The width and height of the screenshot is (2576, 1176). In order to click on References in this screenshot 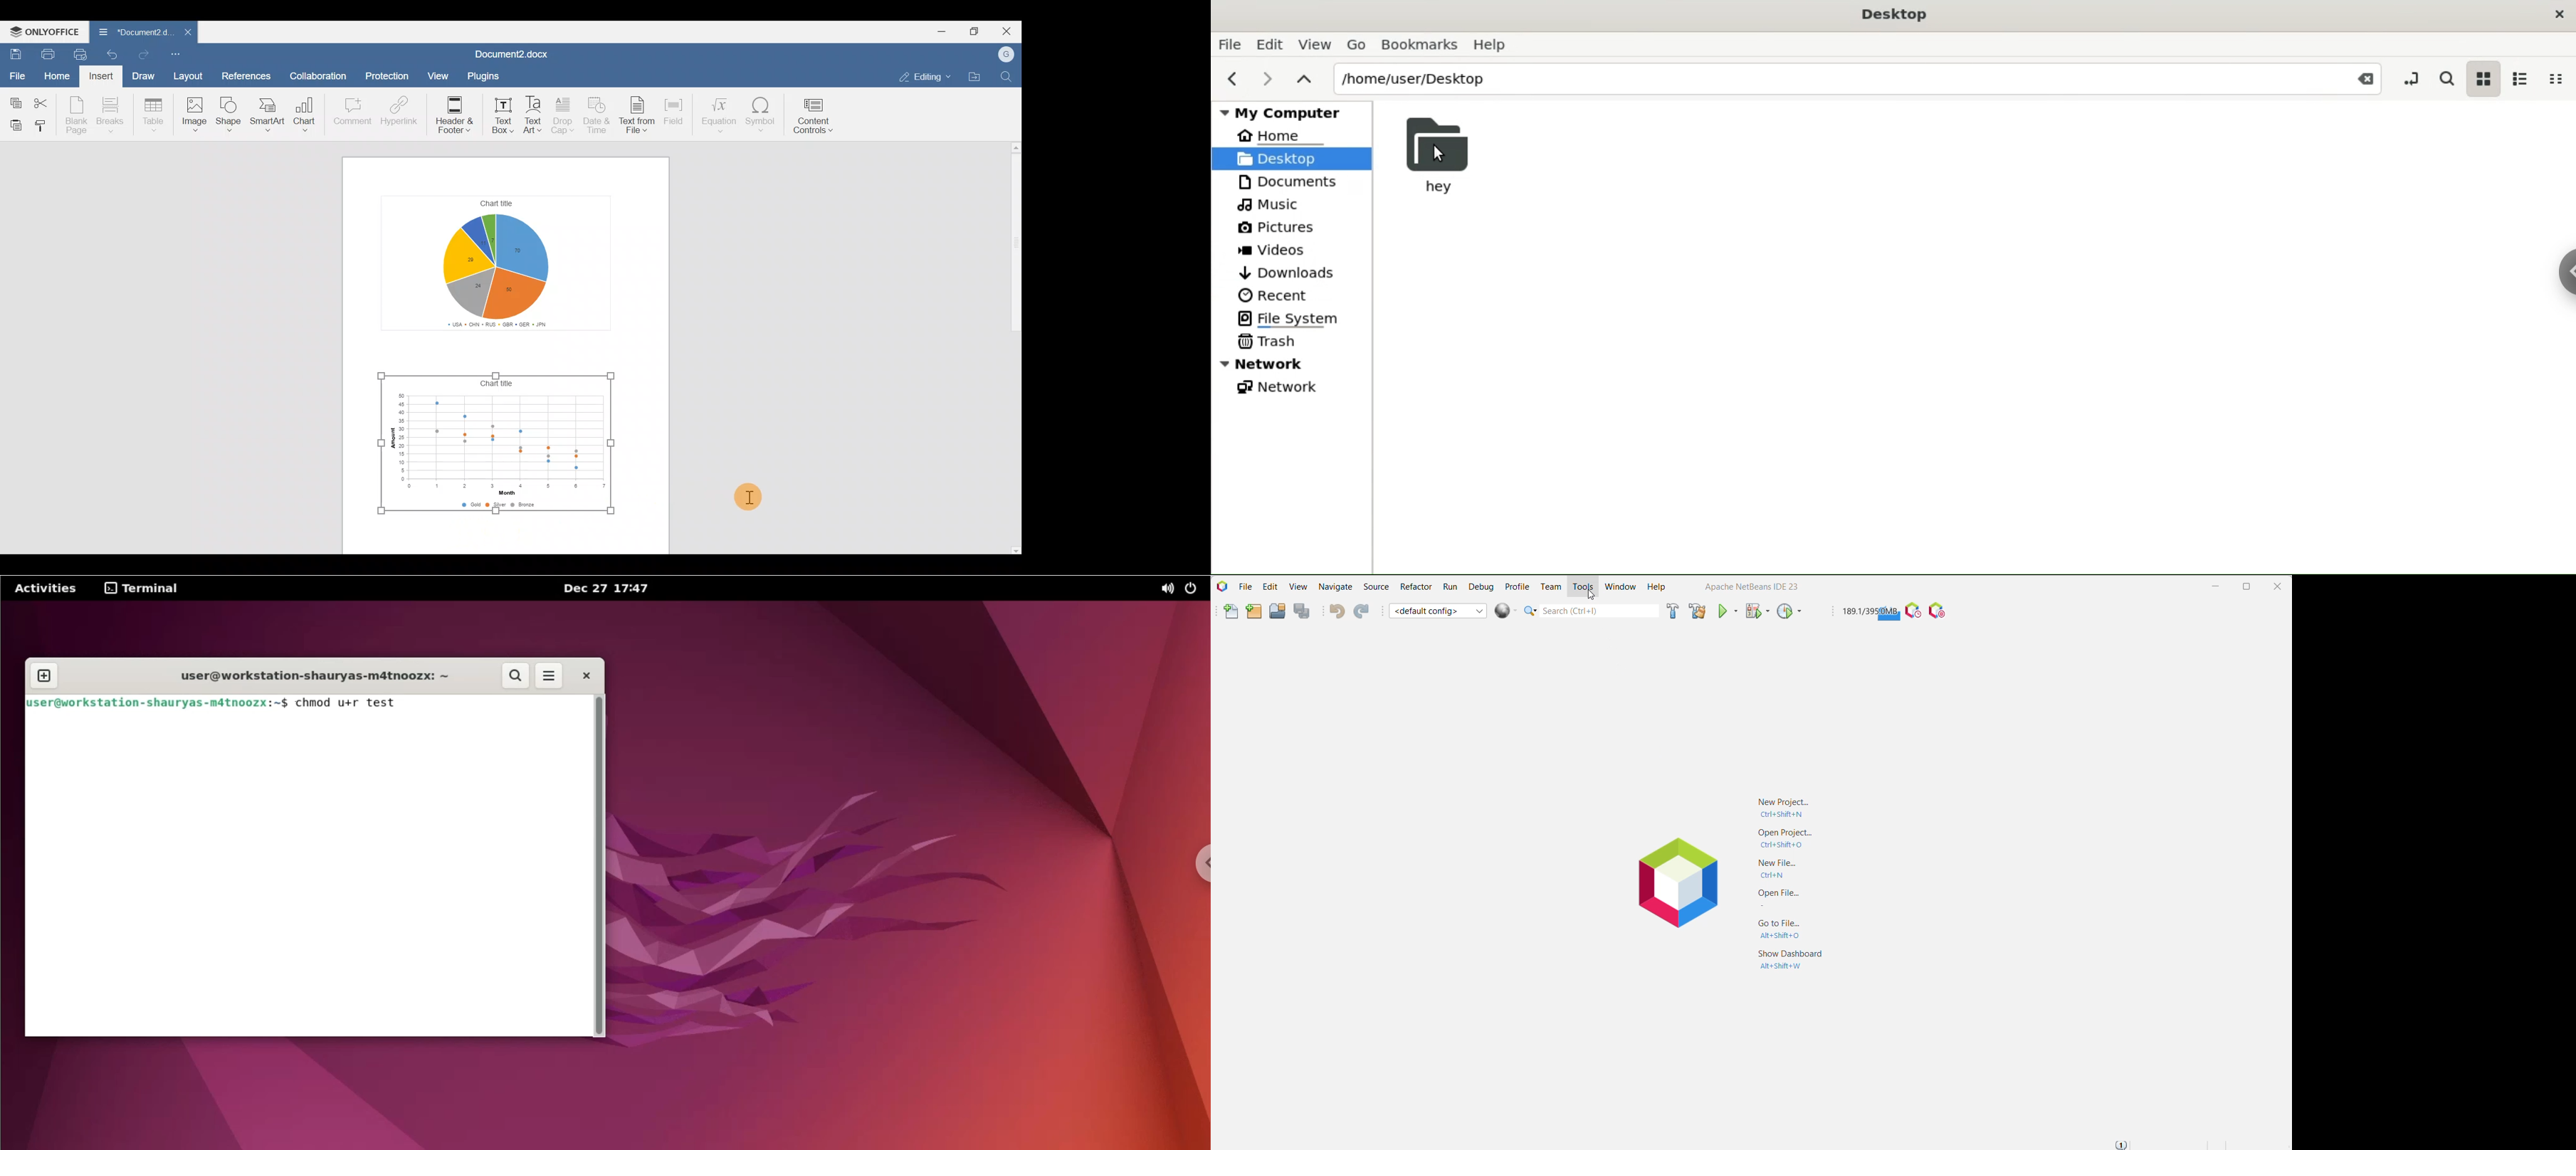, I will do `click(247, 73)`.